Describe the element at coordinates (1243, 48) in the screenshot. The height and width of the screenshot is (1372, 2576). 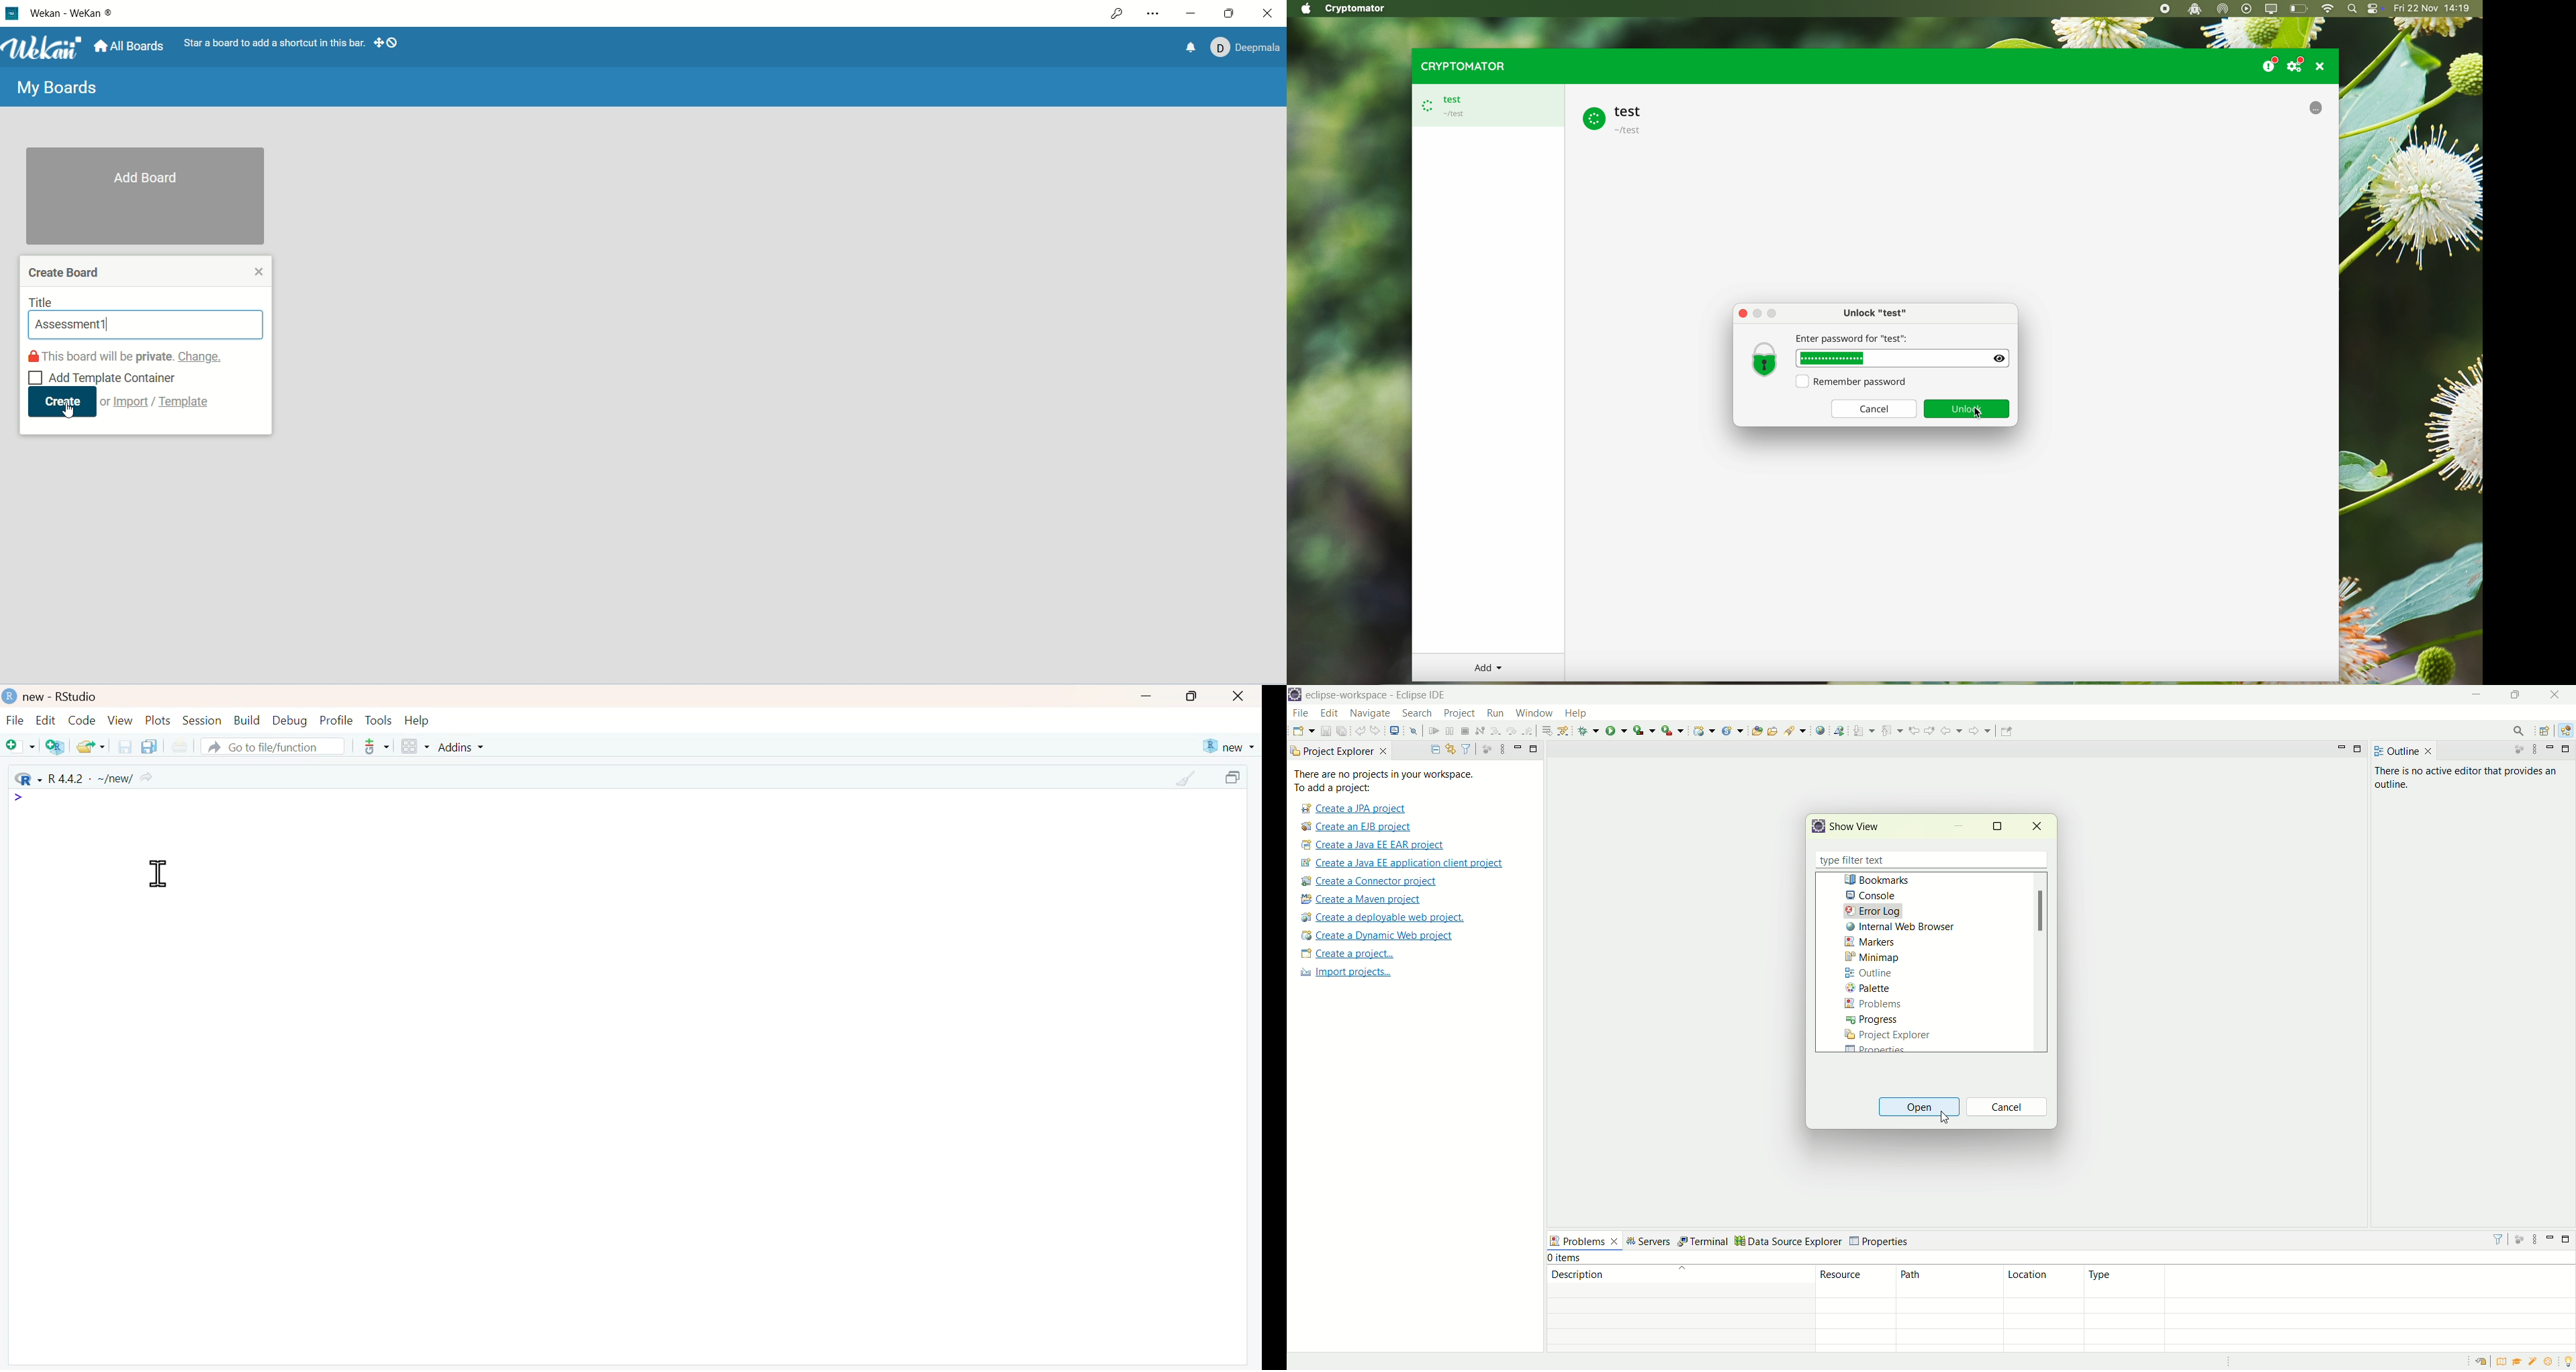
I see `Account: Deepmala` at that location.